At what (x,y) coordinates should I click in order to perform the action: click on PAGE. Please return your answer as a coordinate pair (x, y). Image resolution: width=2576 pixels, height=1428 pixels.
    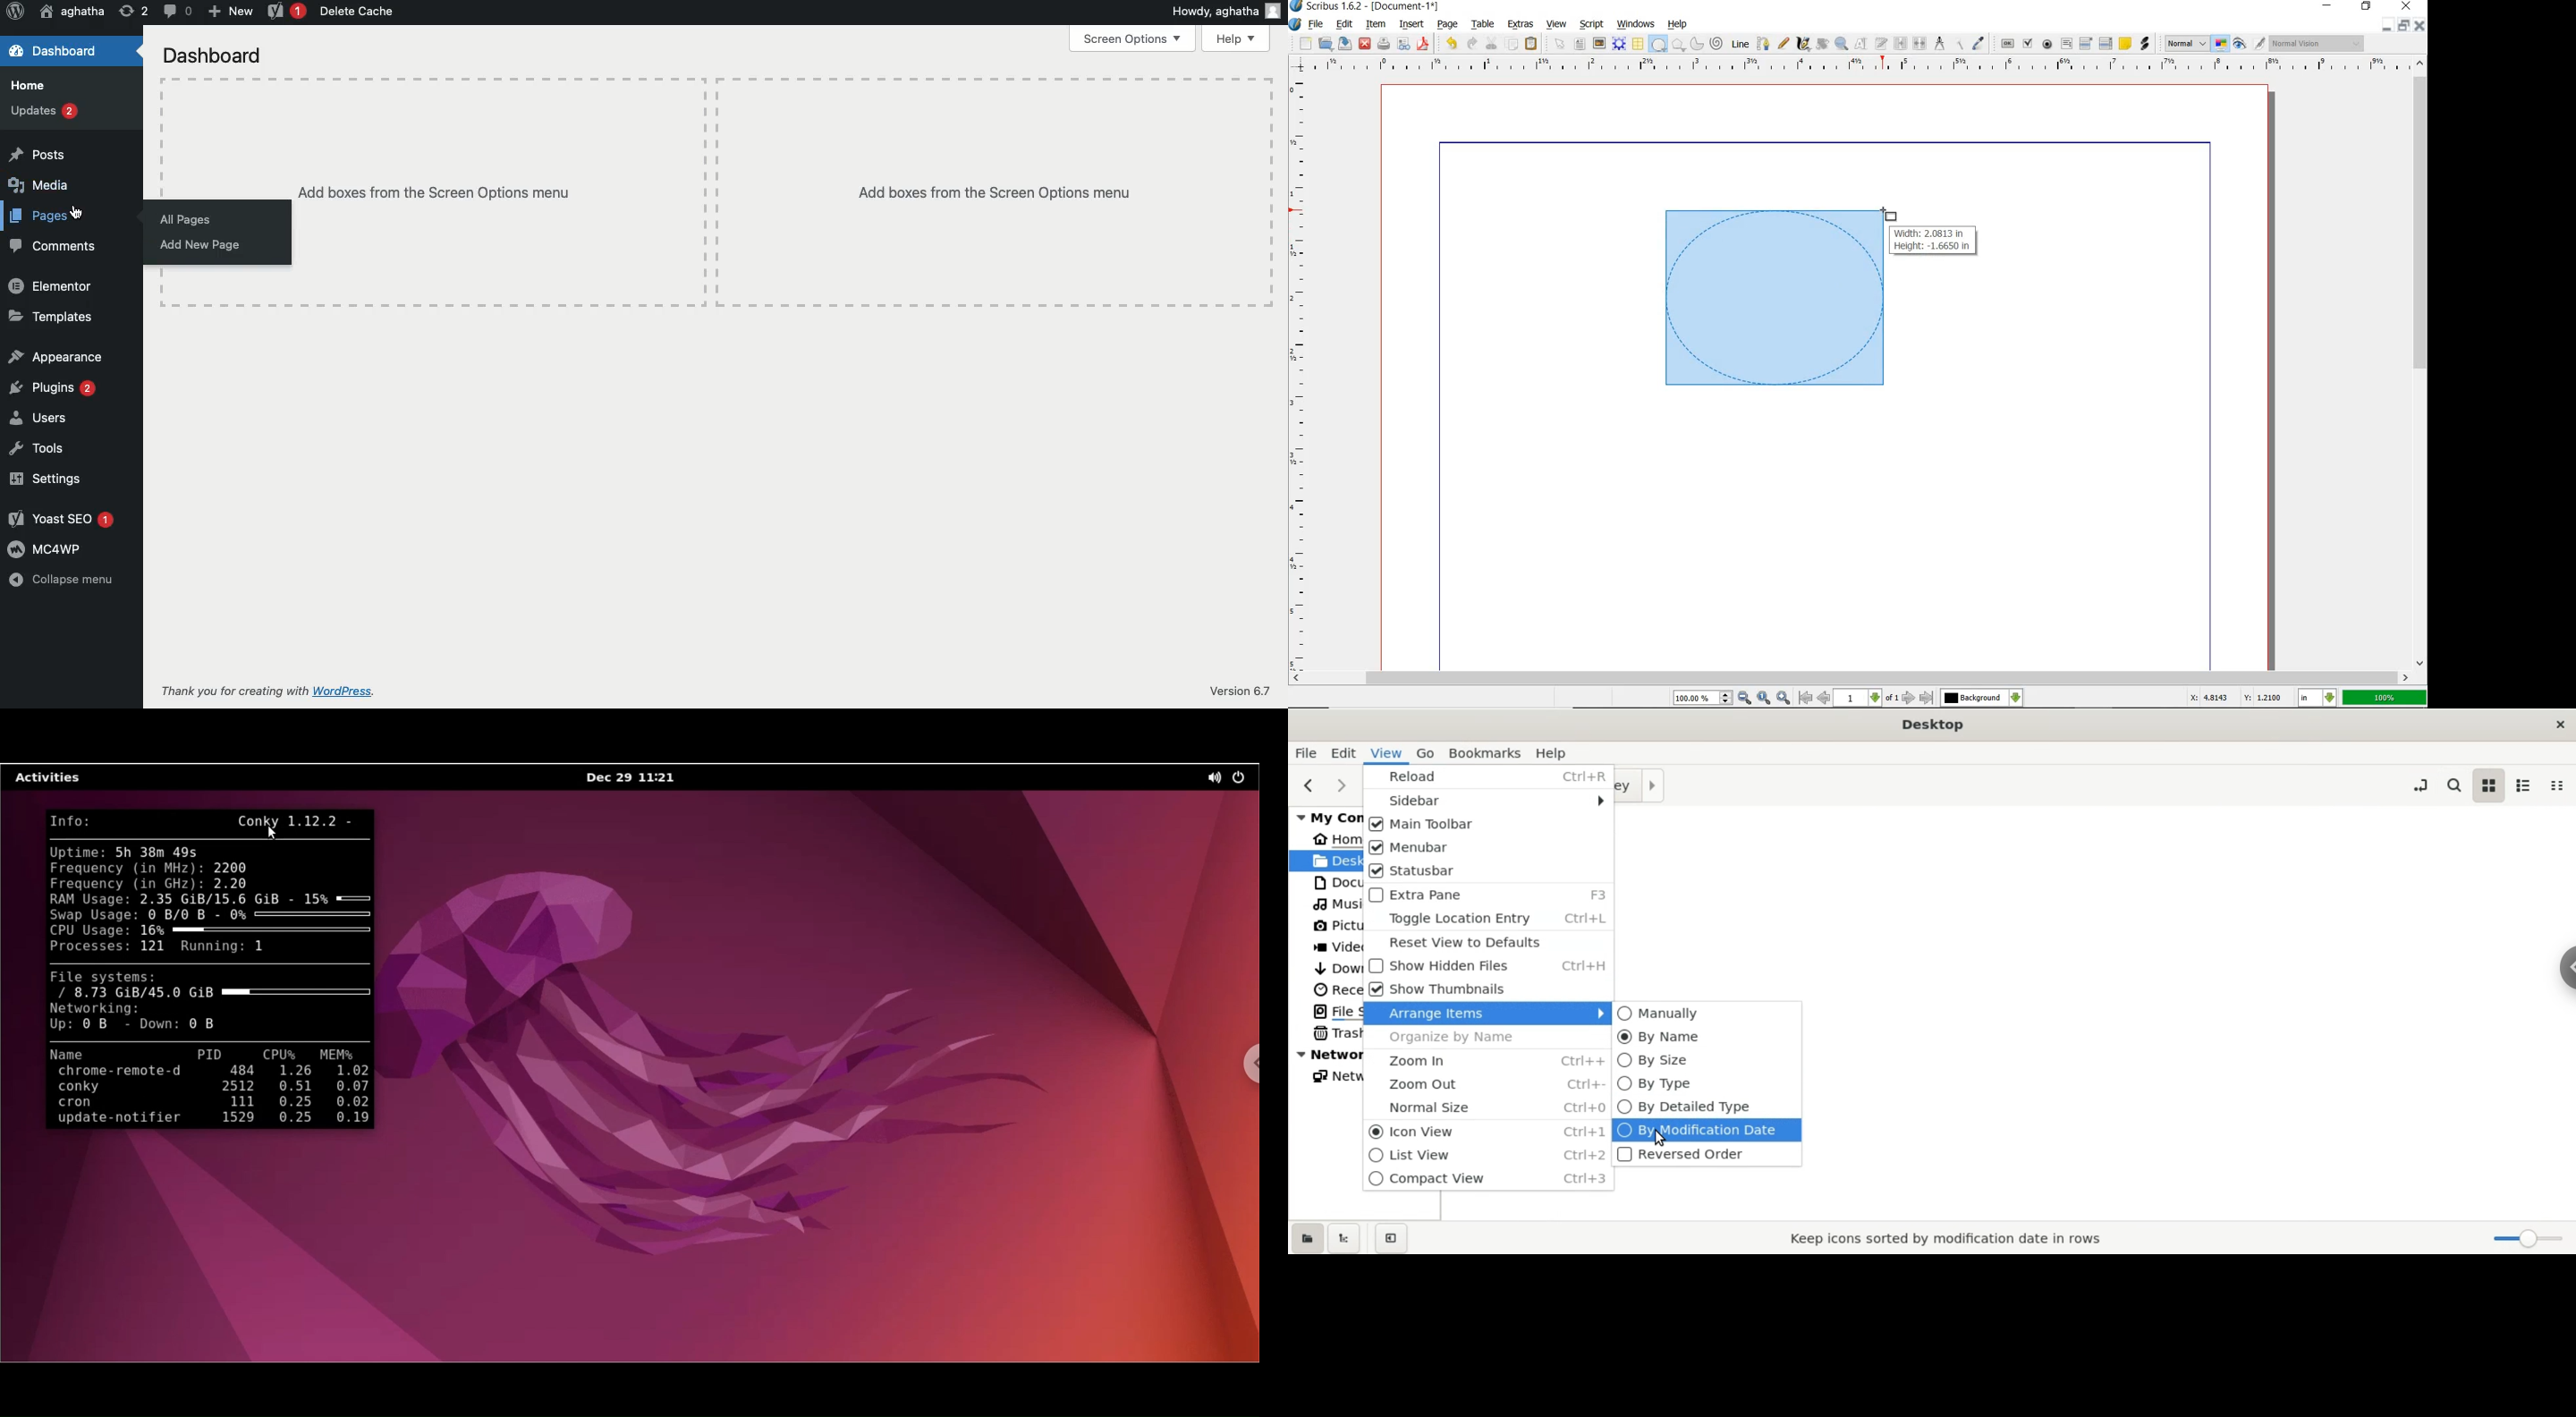
    Looking at the image, I should click on (1445, 25).